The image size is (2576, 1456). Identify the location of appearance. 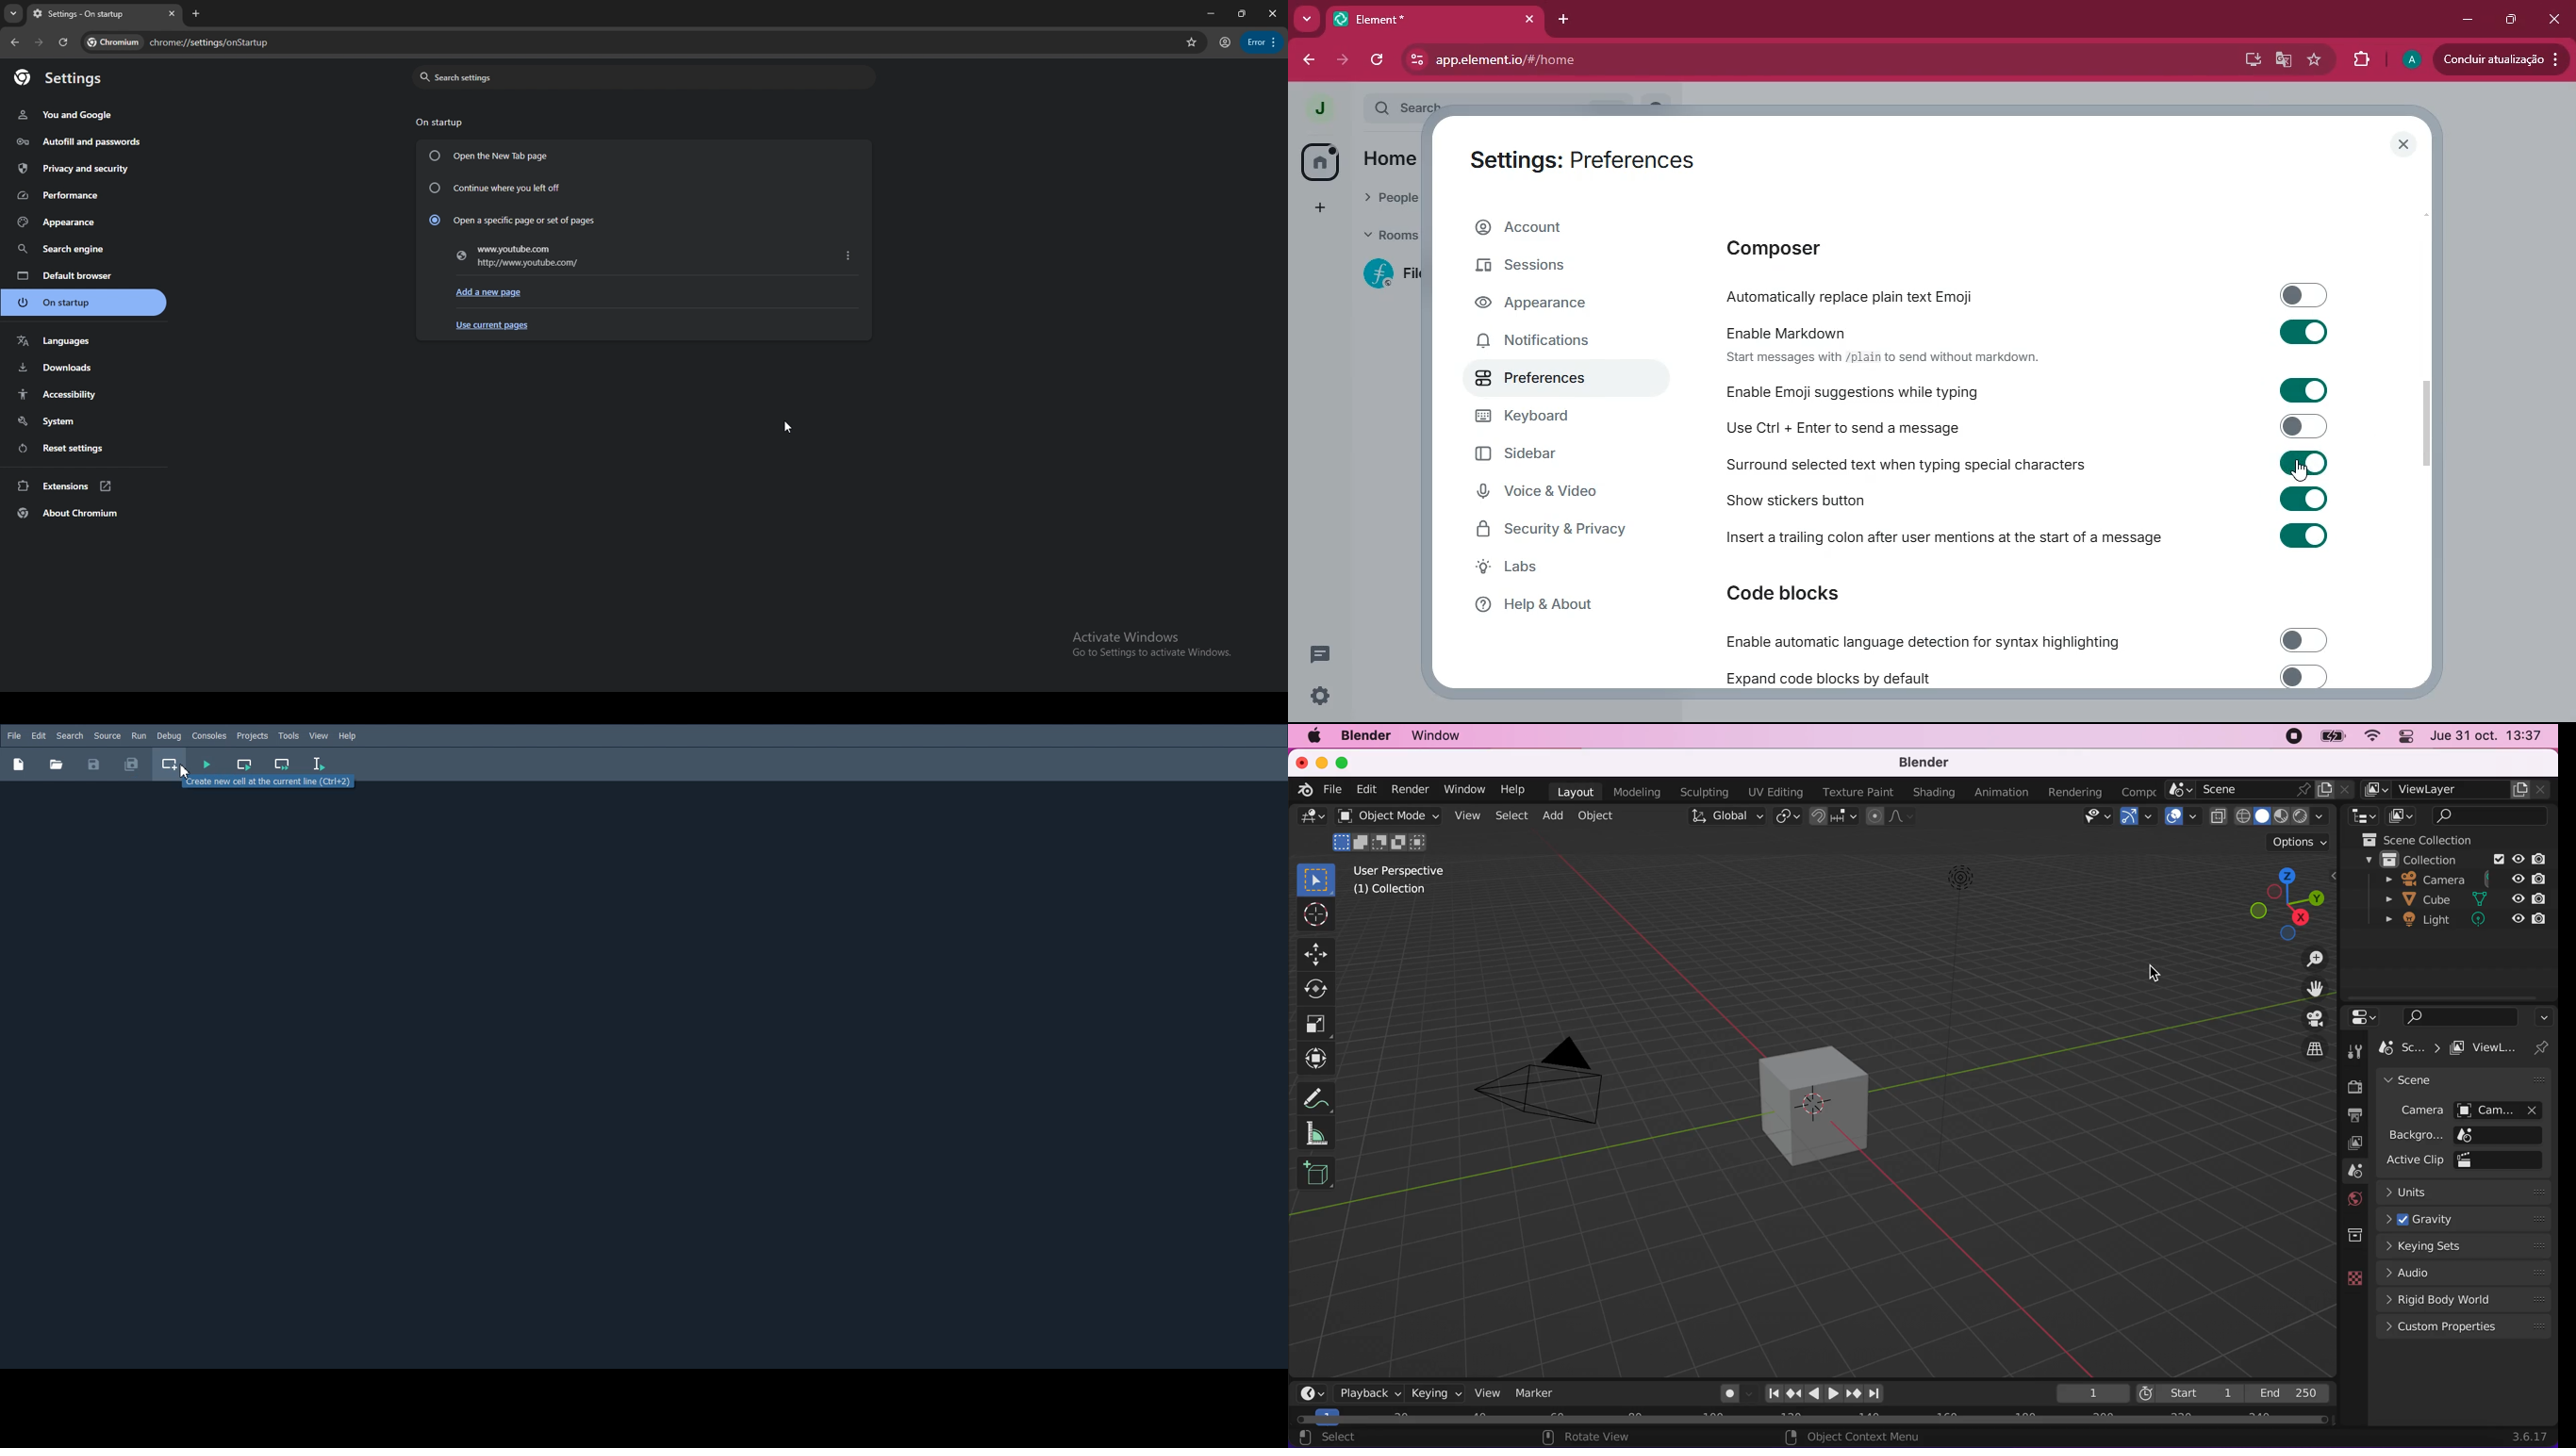
(85, 222).